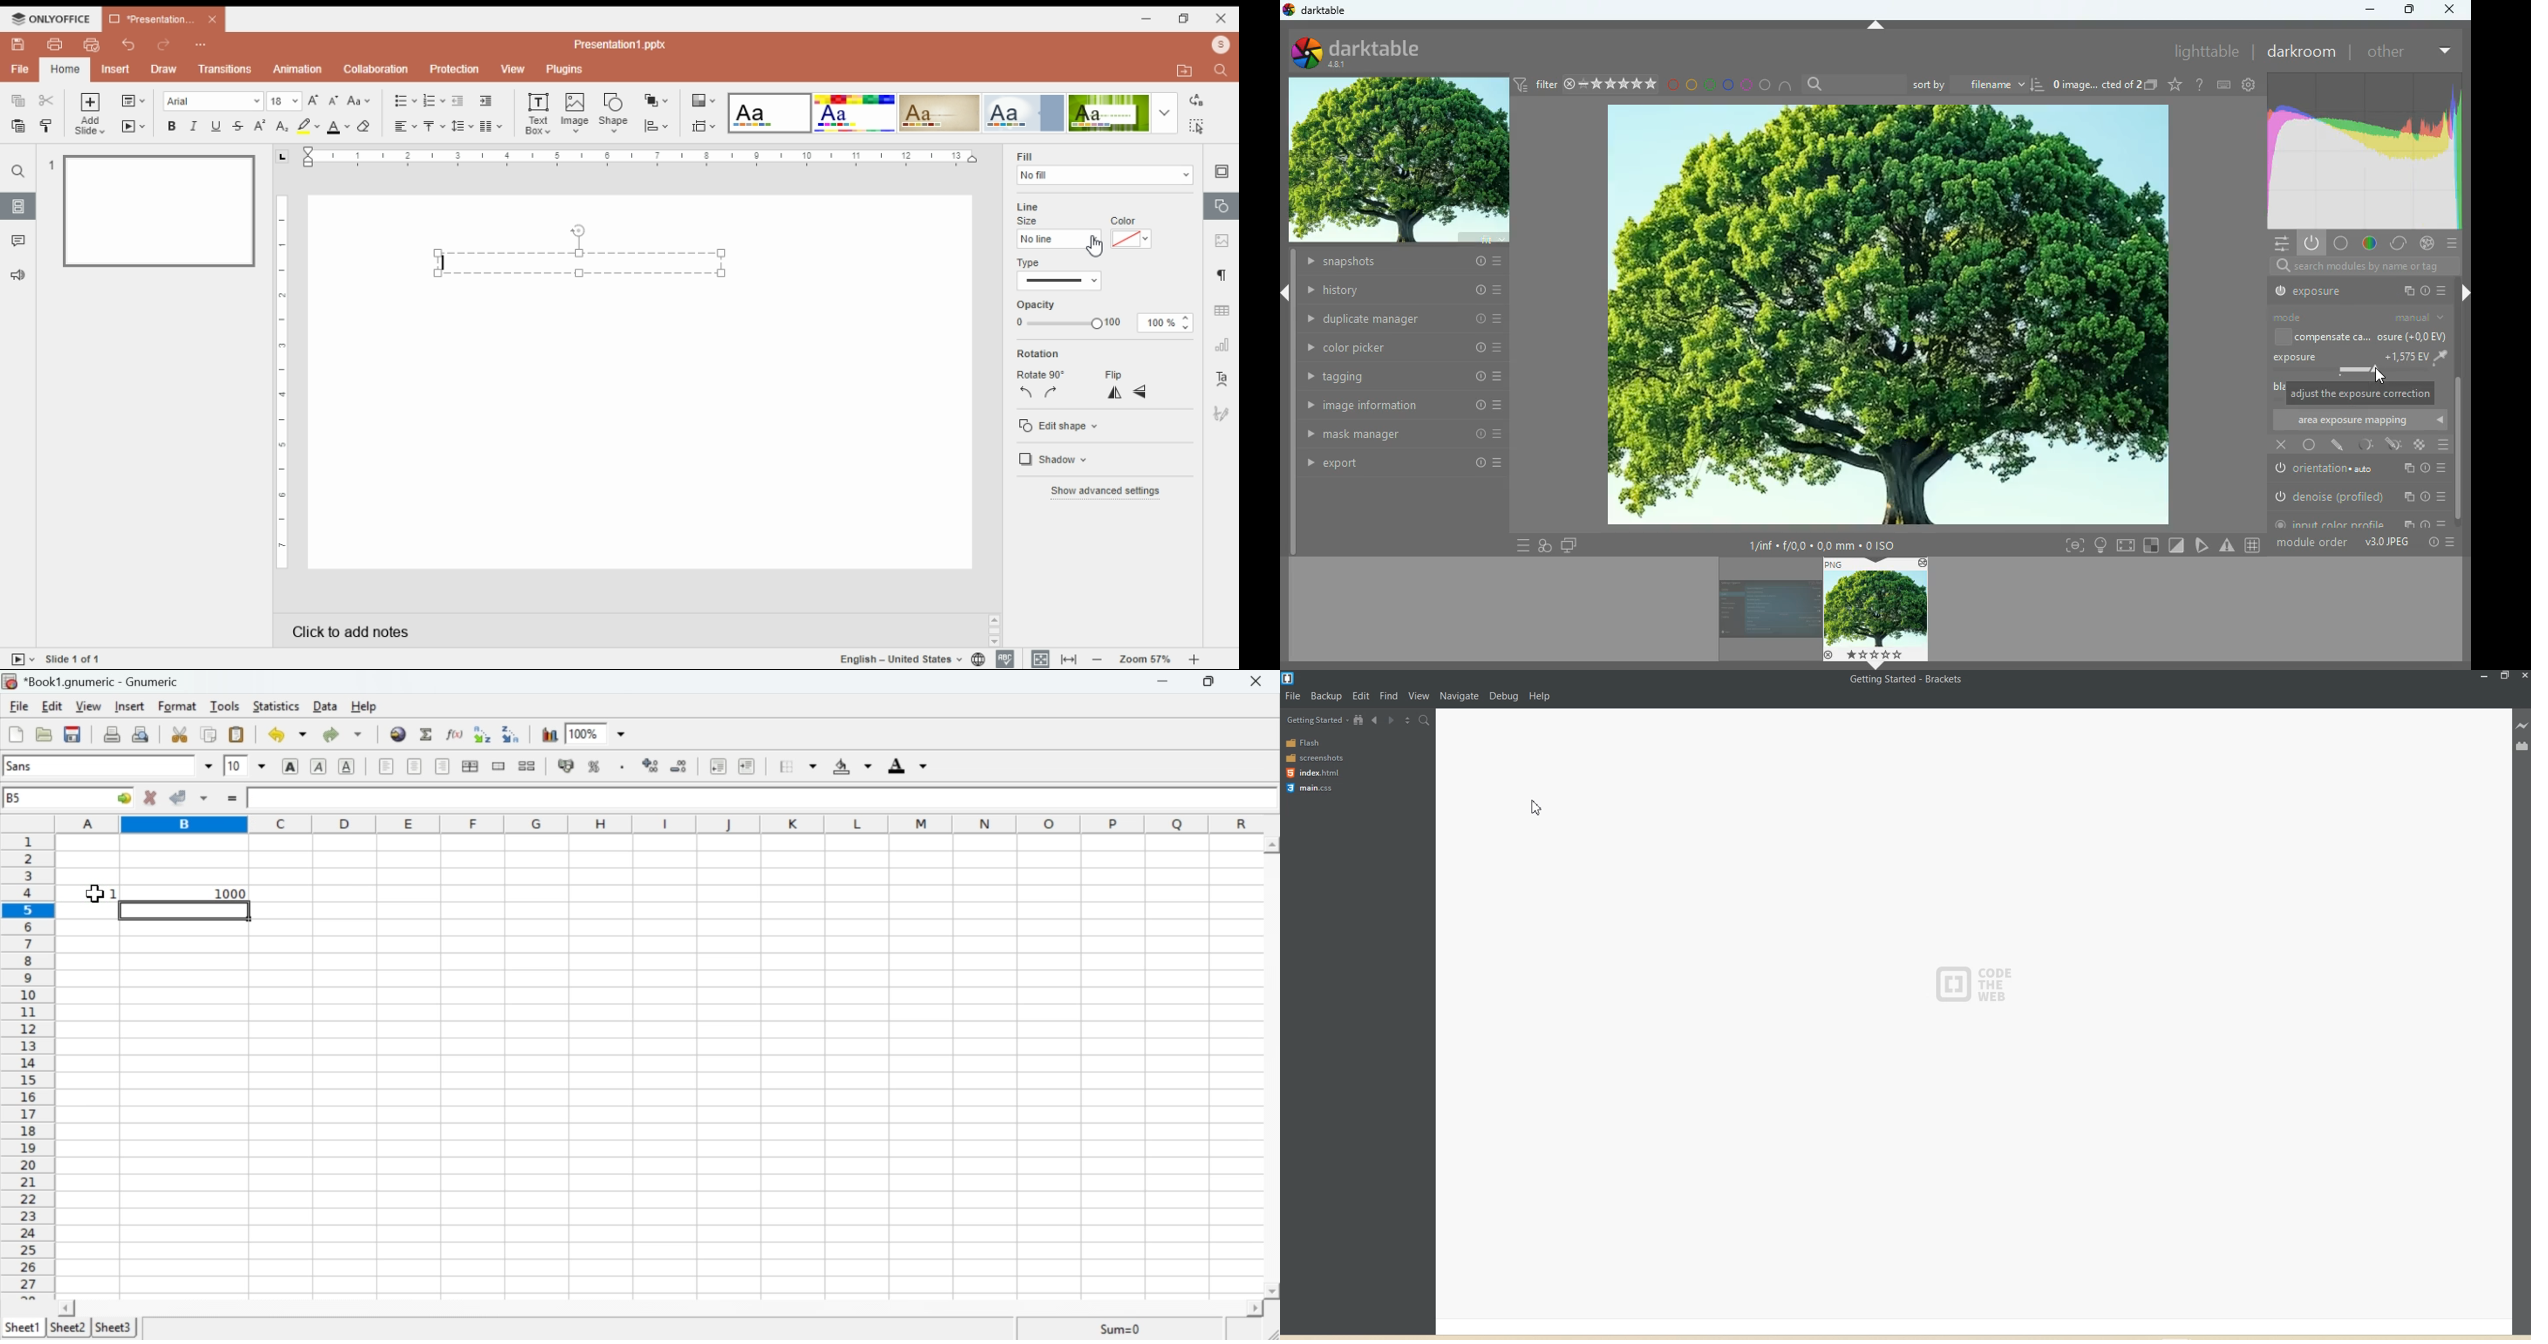 Image resolution: width=2548 pixels, height=1344 pixels. Describe the element at coordinates (1223, 348) in the screenshot. I see `chart settings` at that location.